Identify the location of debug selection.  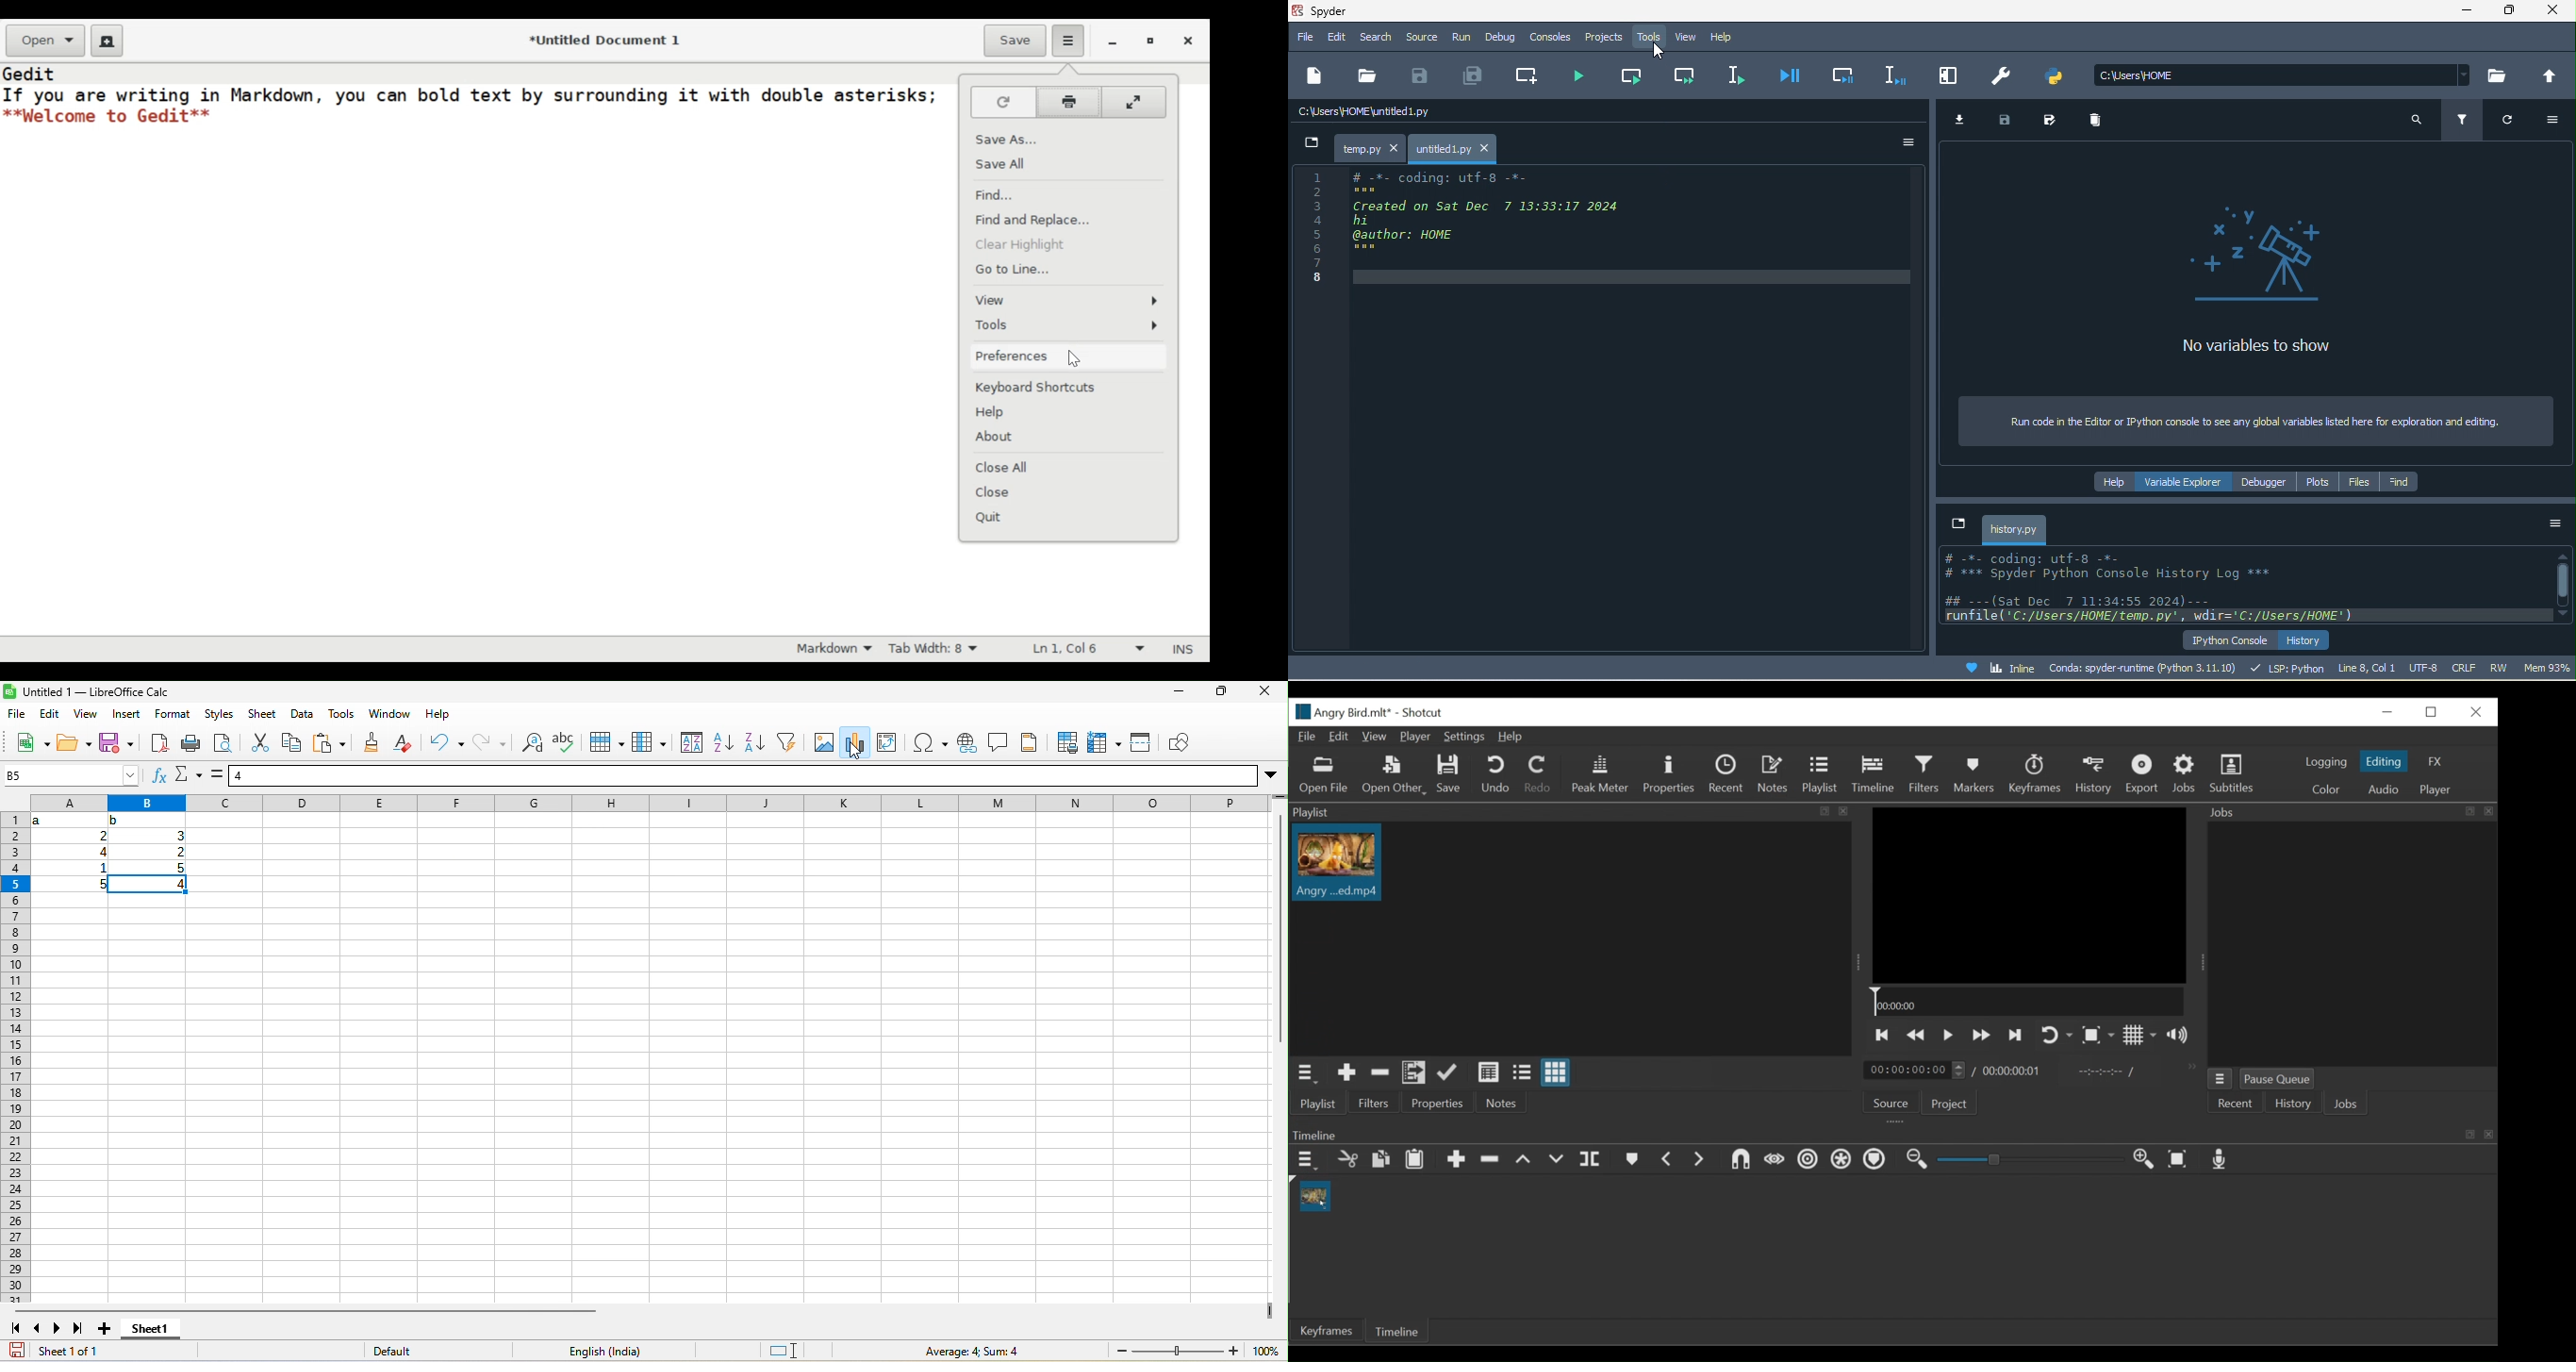
(1895, 74).